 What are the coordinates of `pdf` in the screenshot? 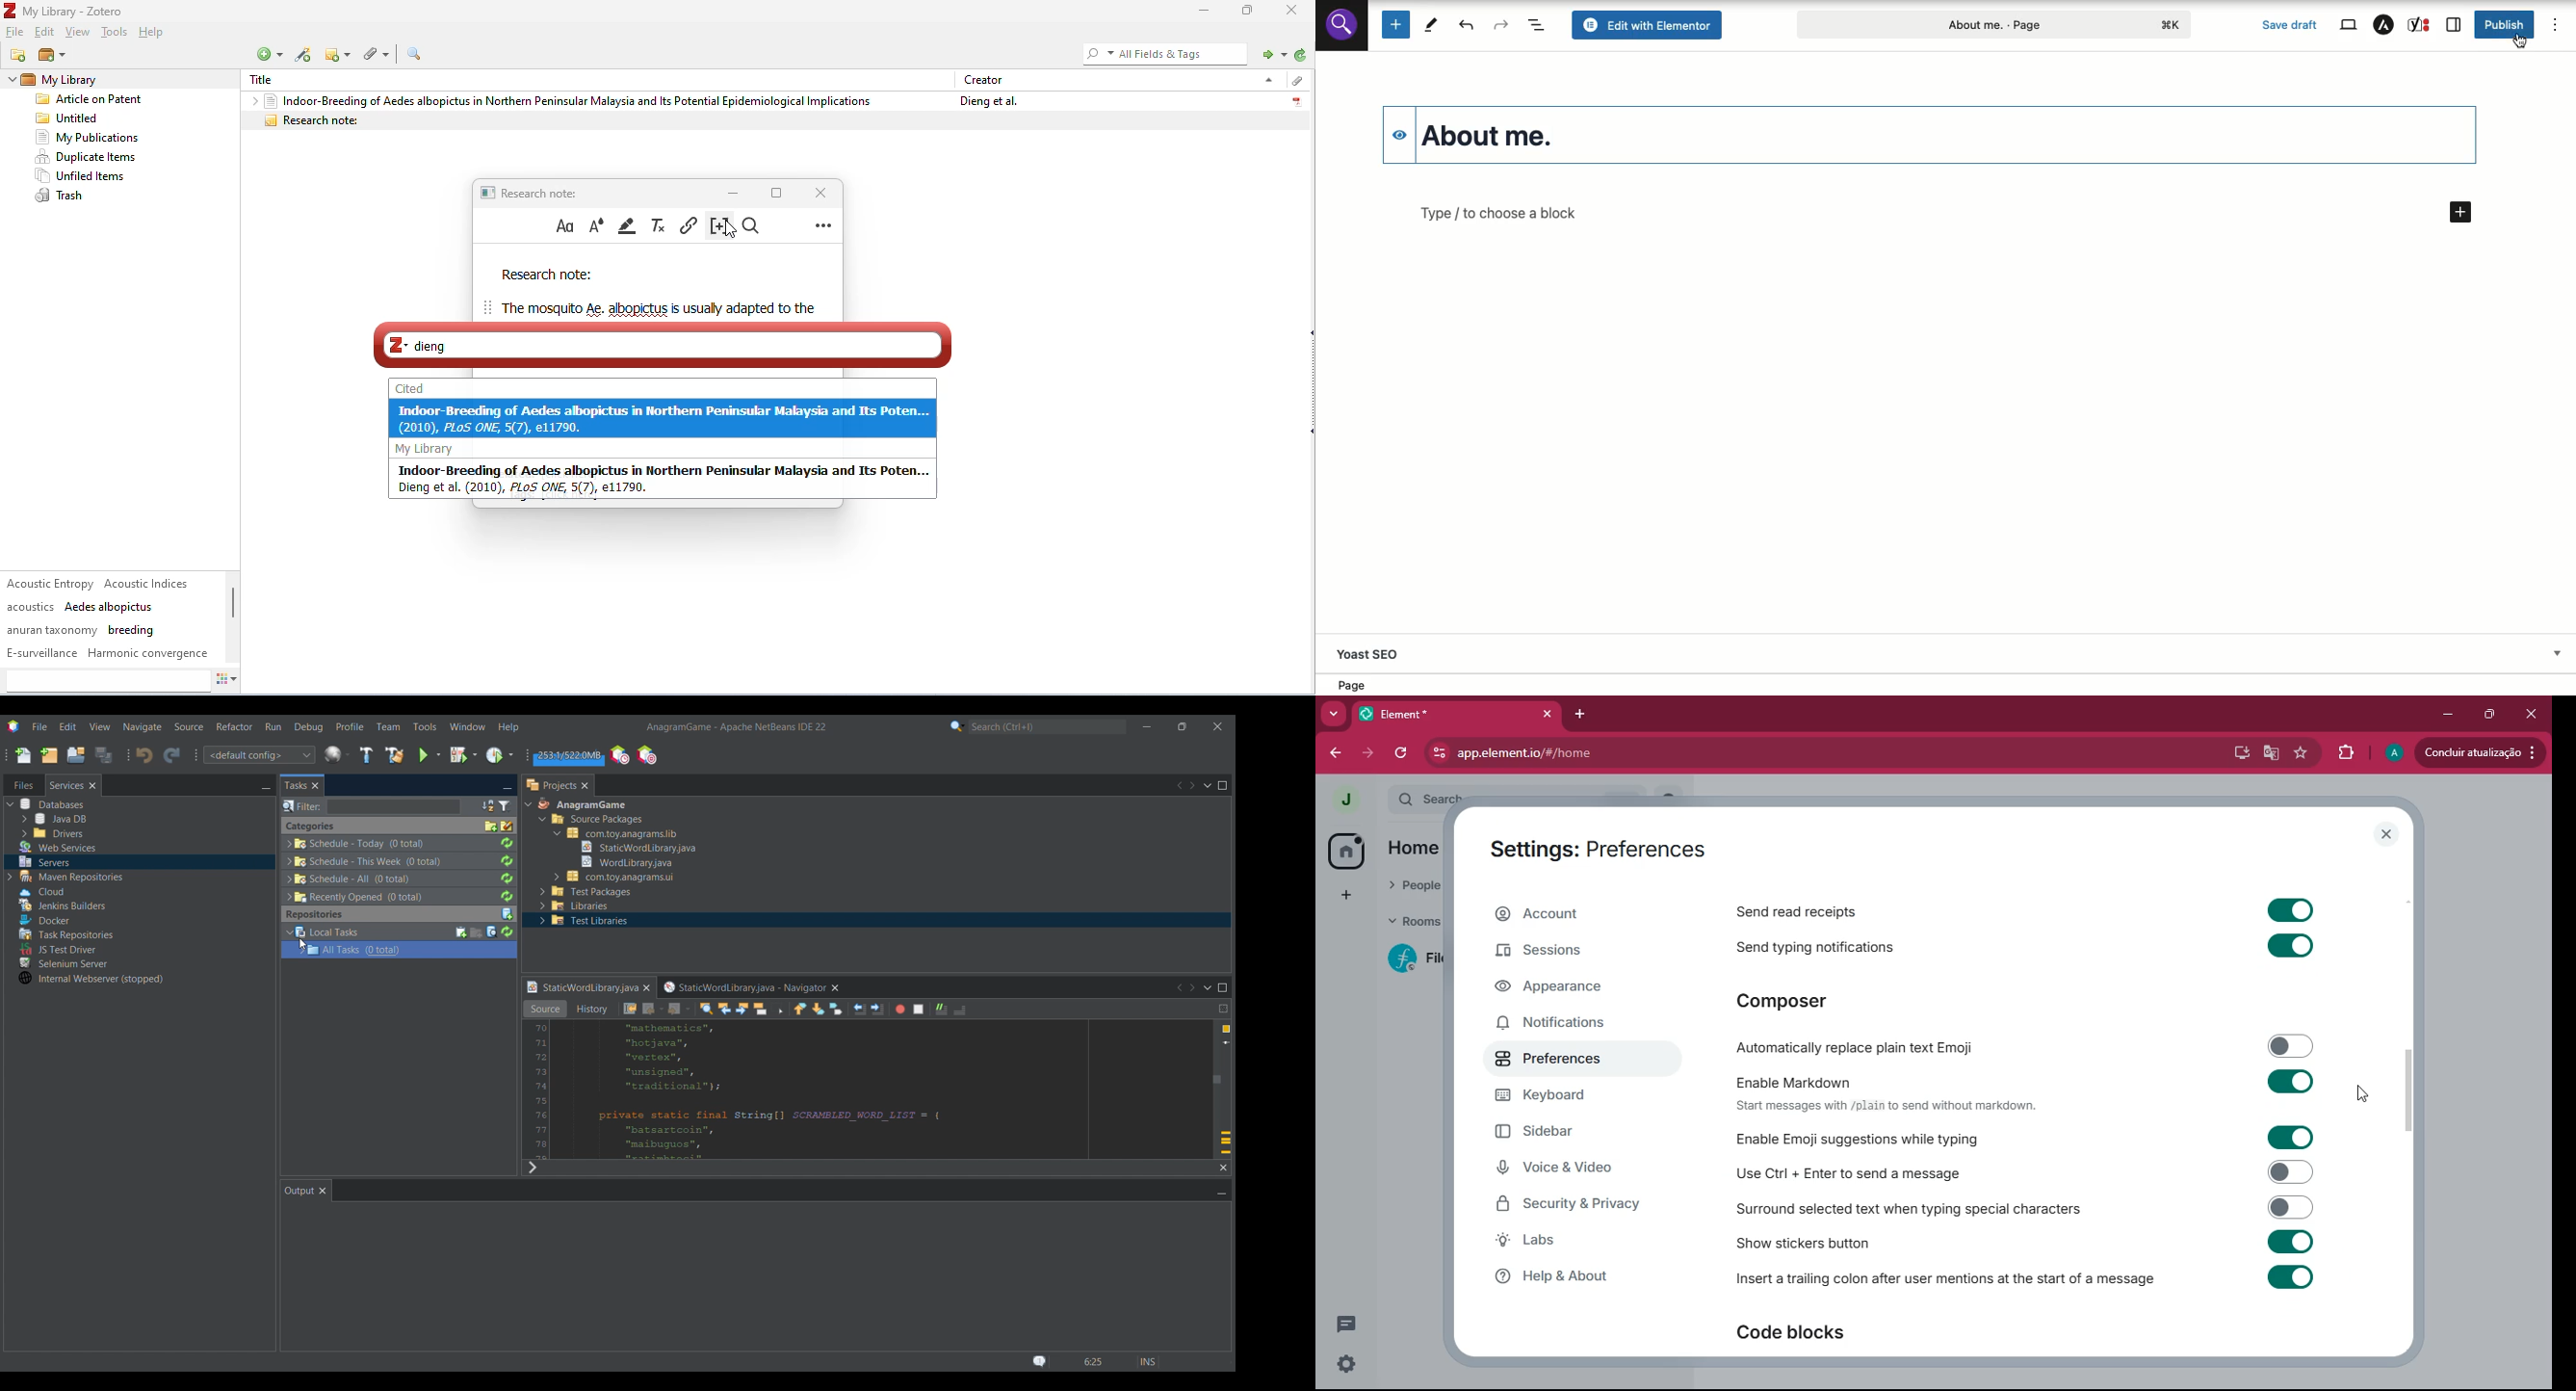 It's located at (1296, 99).